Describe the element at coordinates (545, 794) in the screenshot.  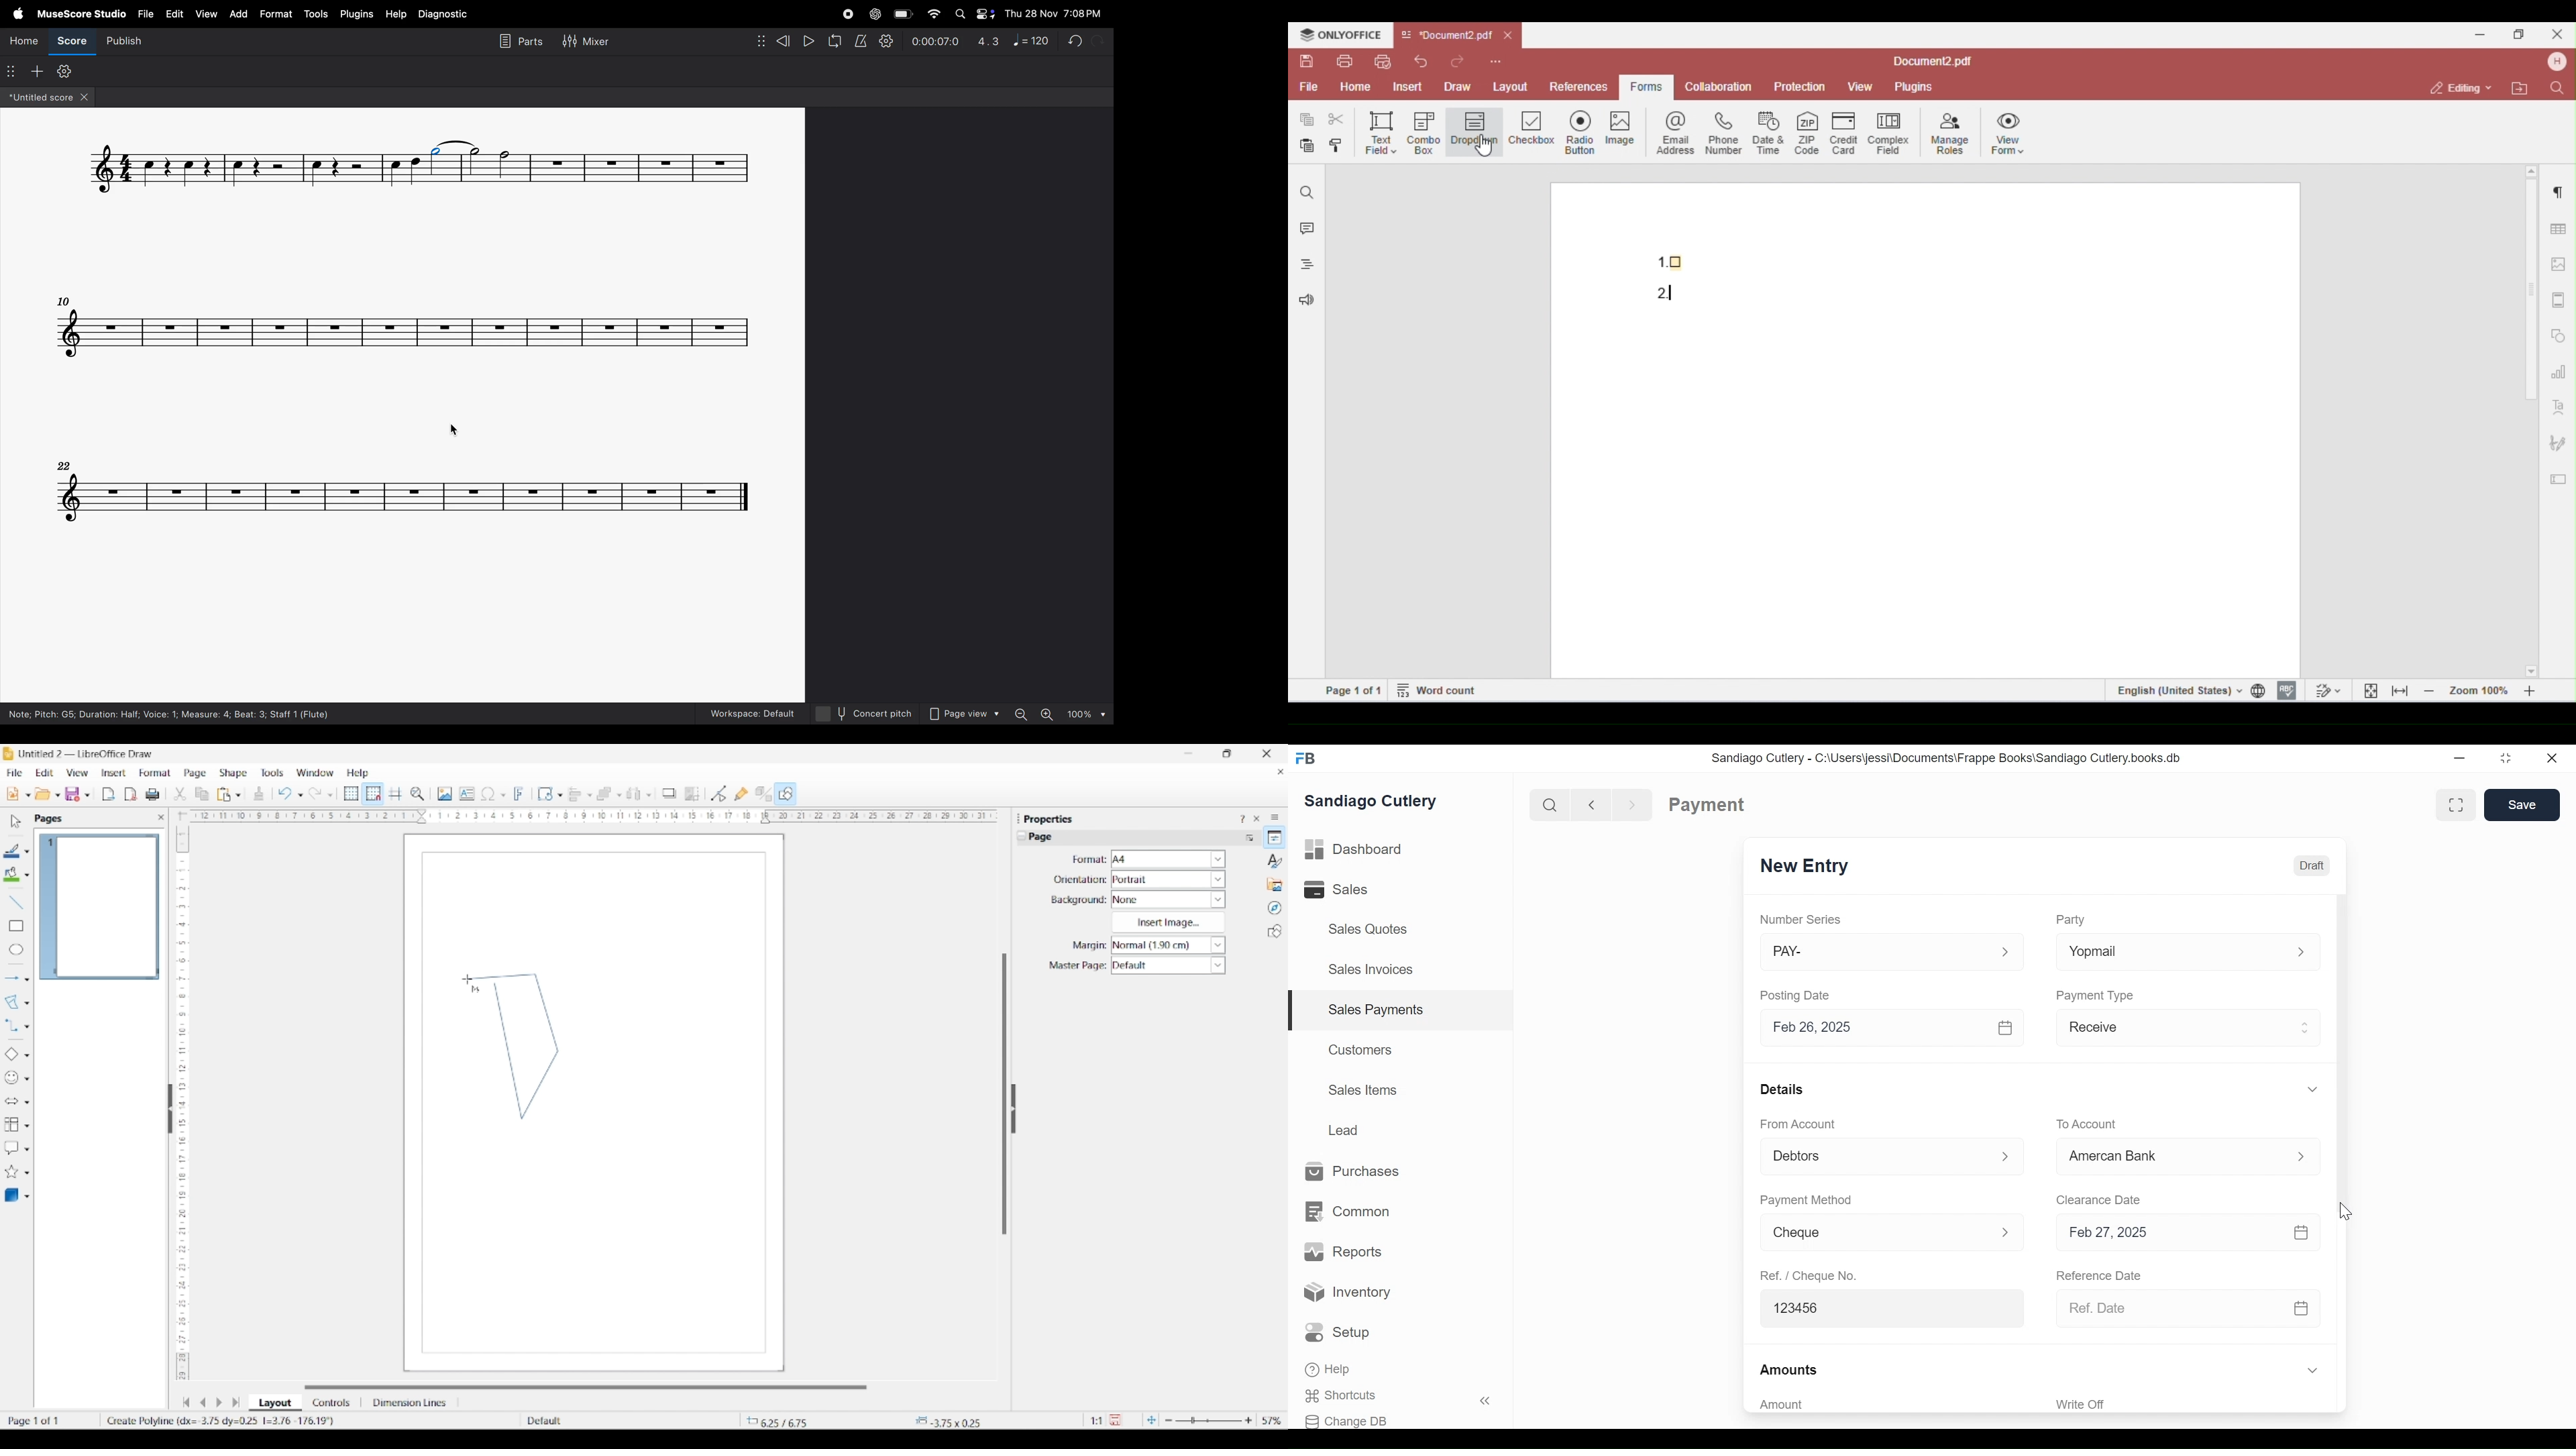
I see `Selected transformation` at that location.